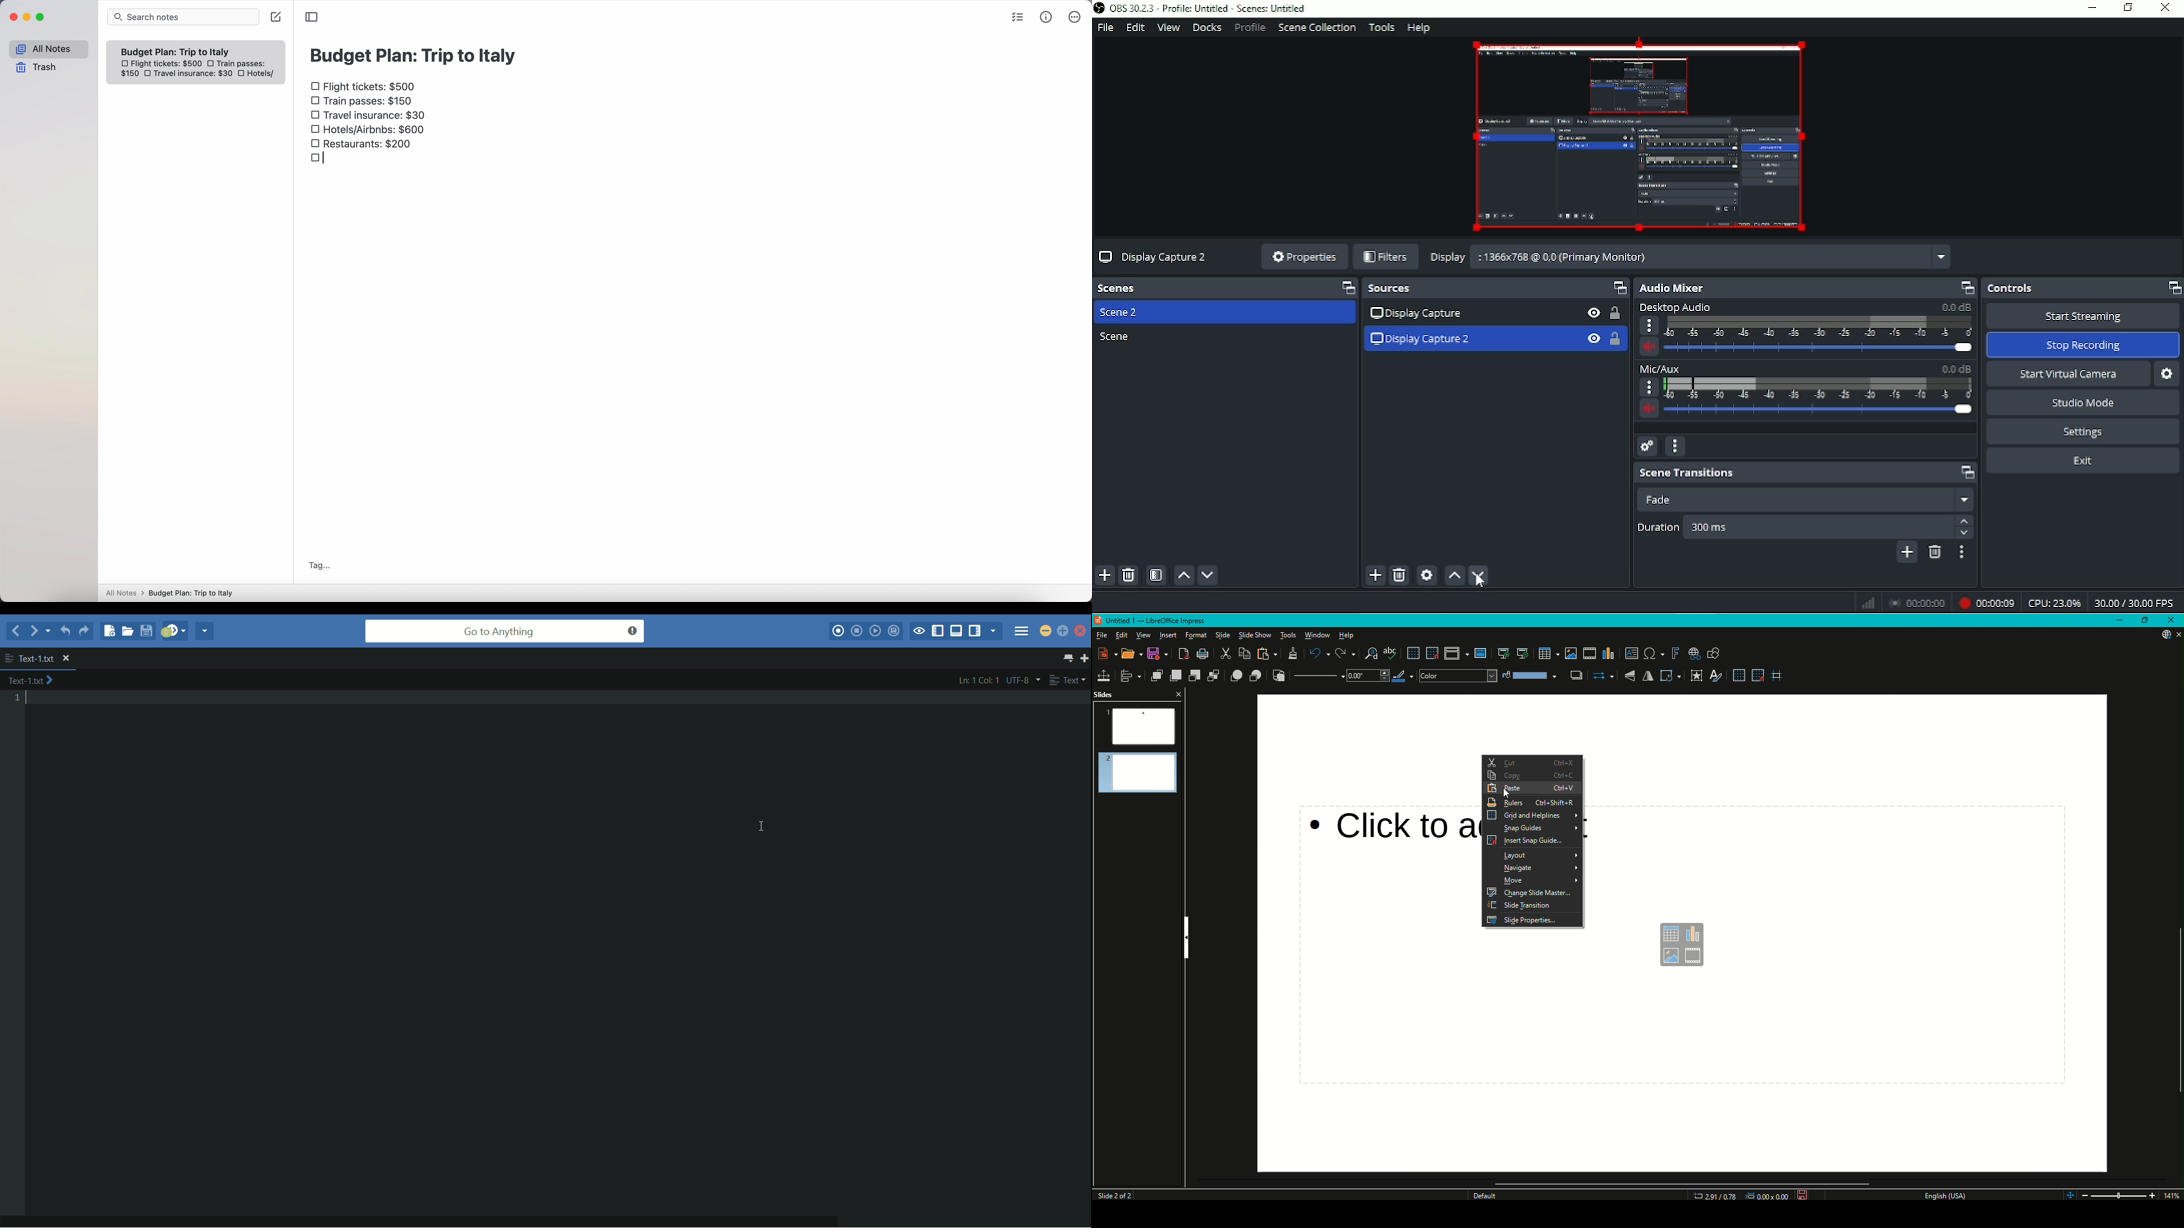 This screenshot has height=1232, width=2184. I want to click on Snap to Grid, so click(1758, 676).